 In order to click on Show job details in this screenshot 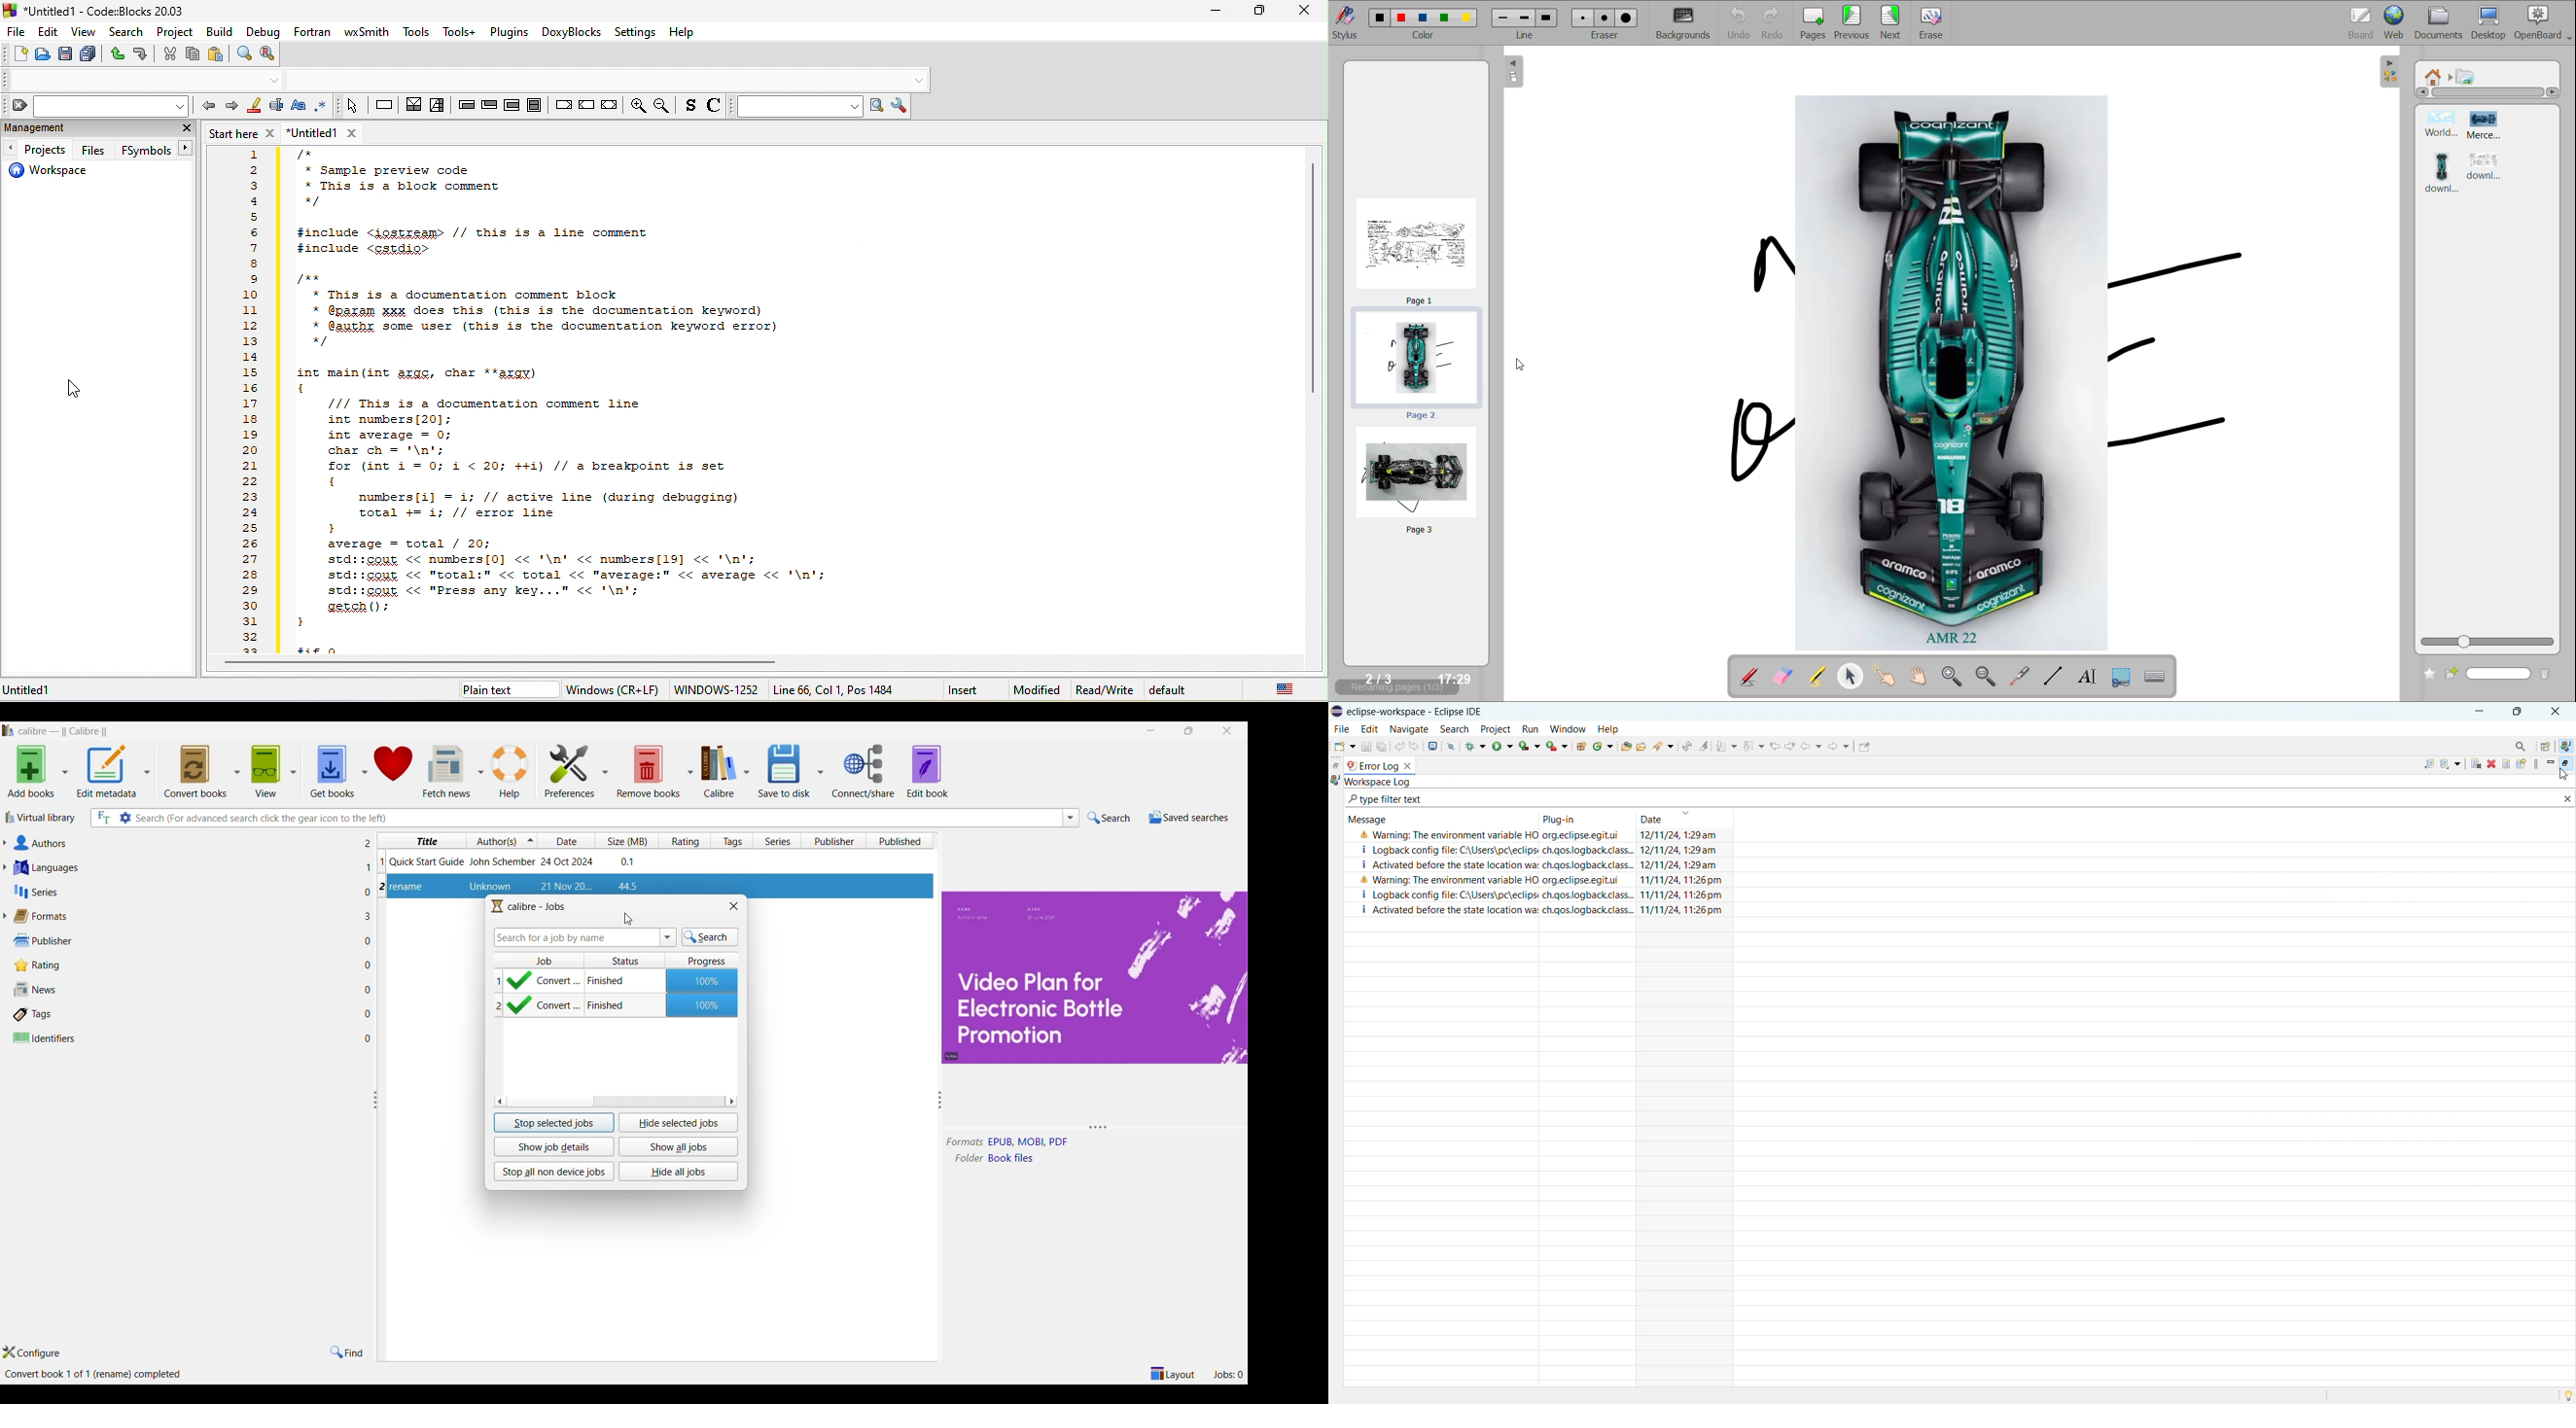, I will do `click(554, 1147)`.